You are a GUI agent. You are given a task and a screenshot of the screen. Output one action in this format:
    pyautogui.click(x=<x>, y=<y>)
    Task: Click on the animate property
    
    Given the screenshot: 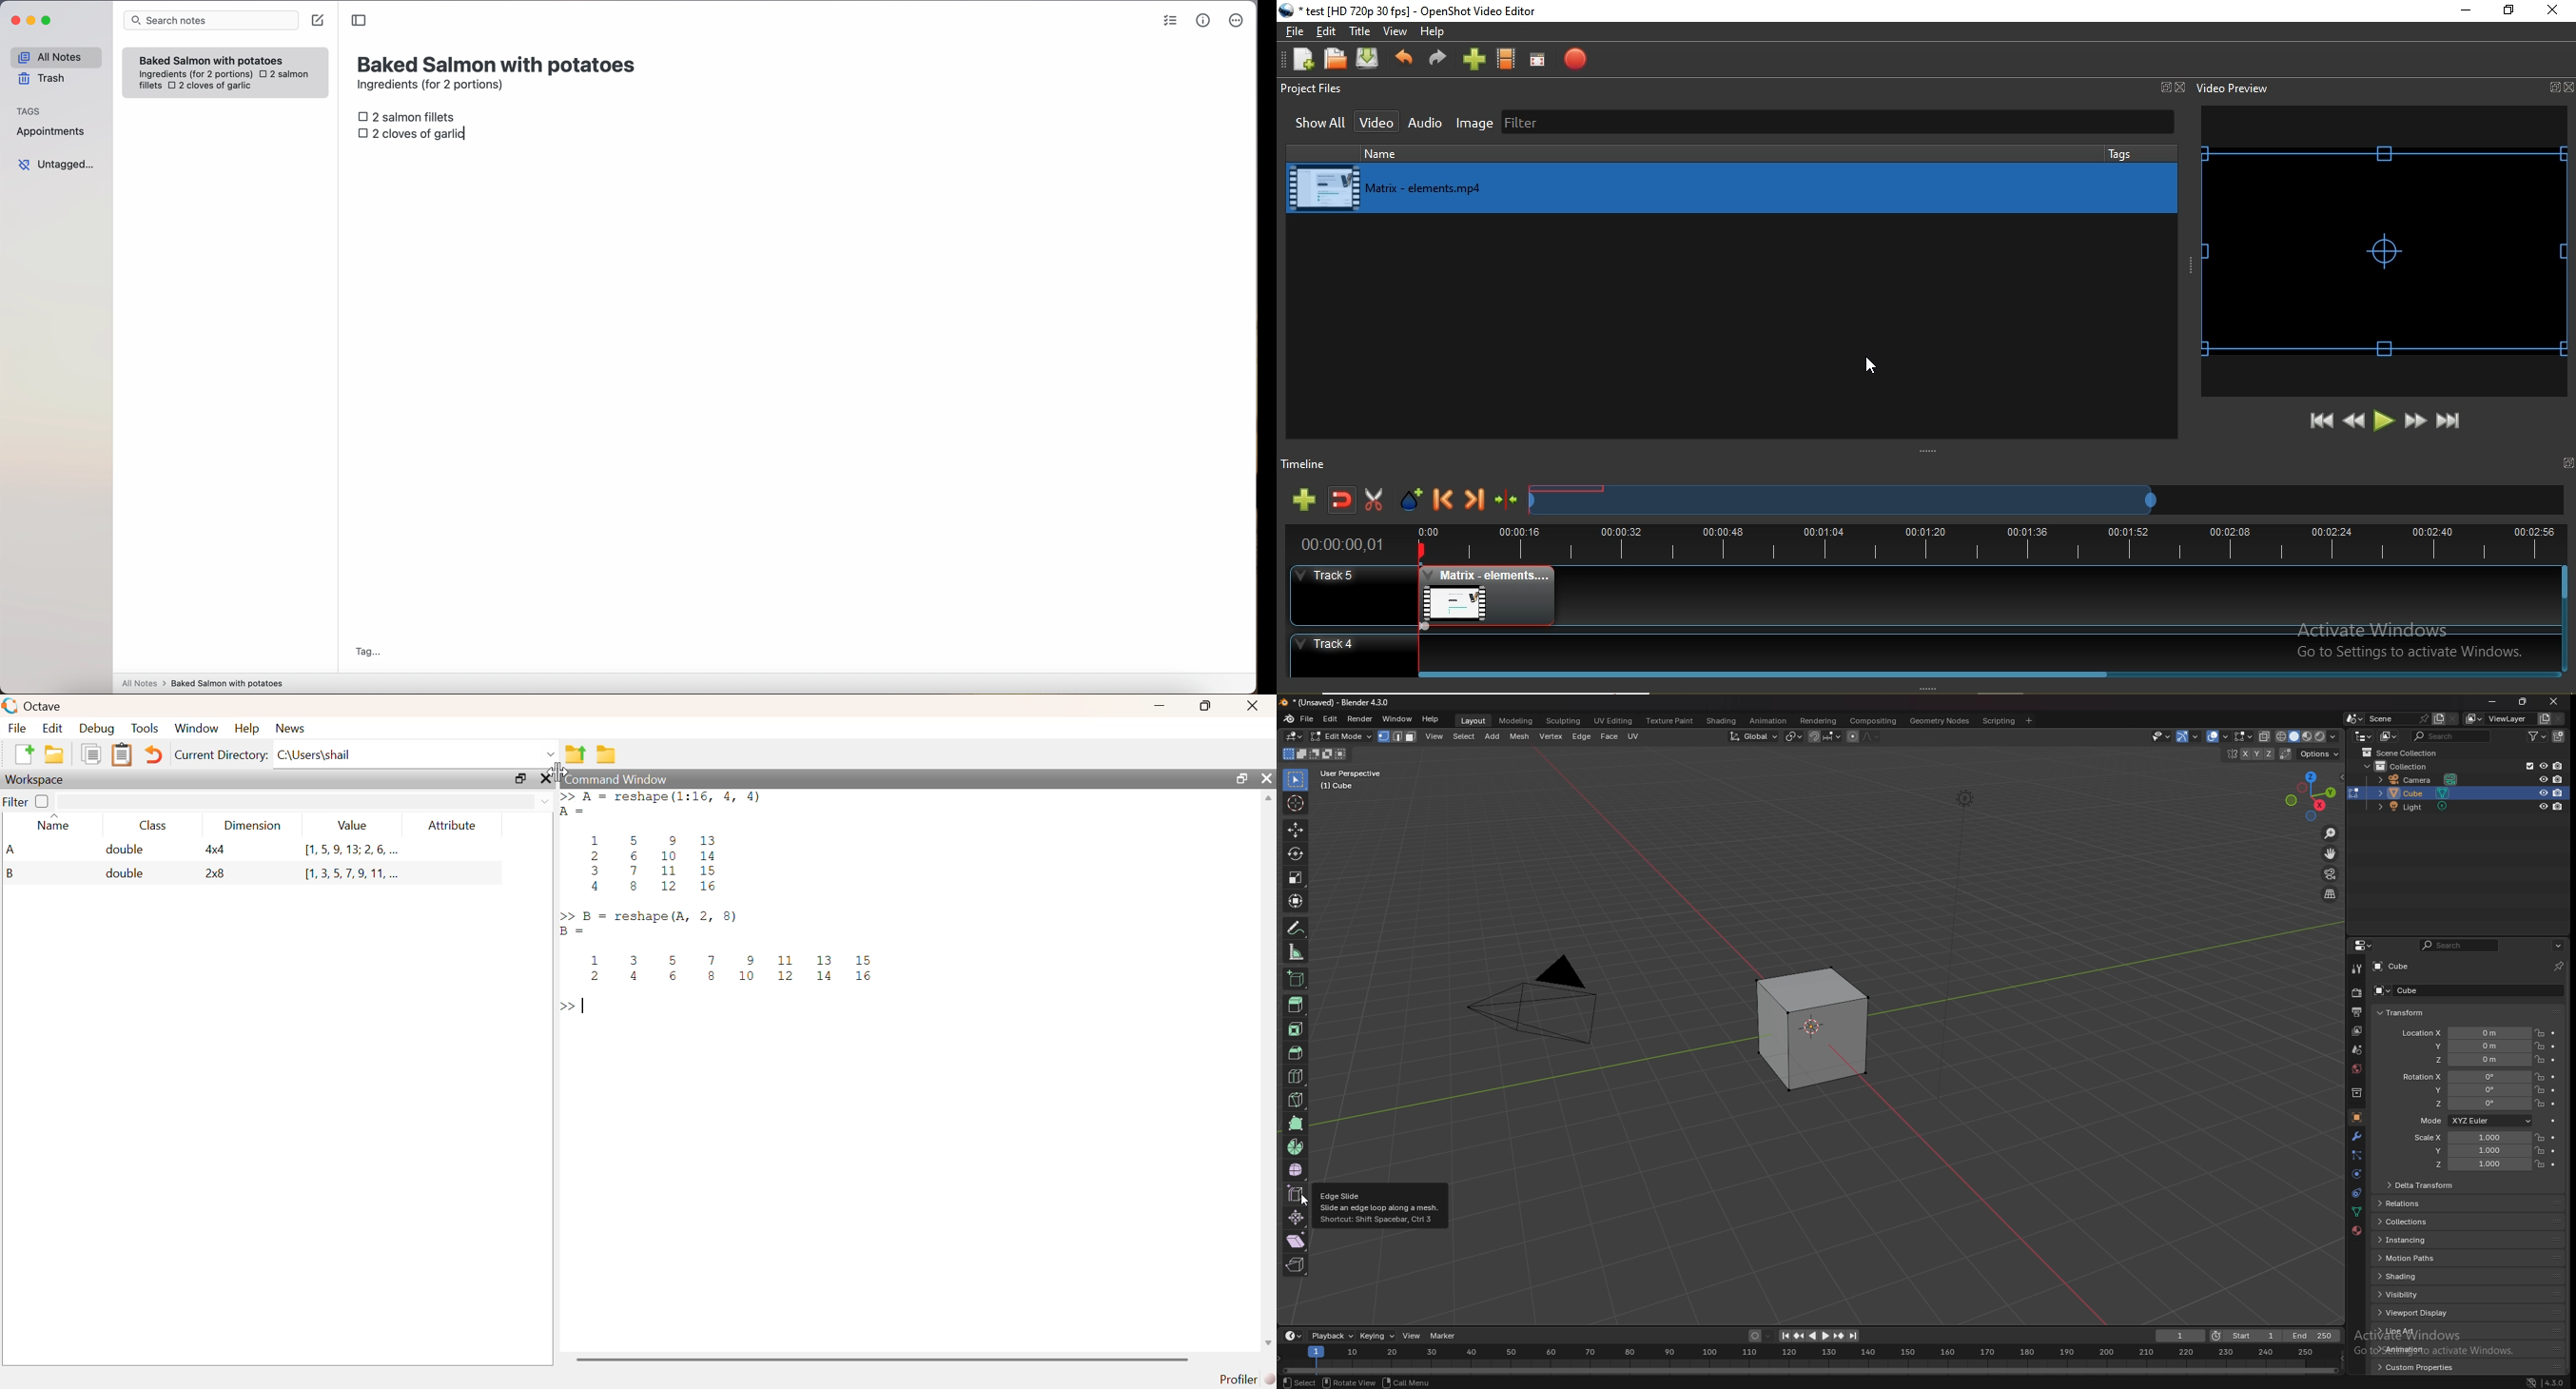 What is the action you would take?
    pyautogui.click(x=2554, y=1090)
    